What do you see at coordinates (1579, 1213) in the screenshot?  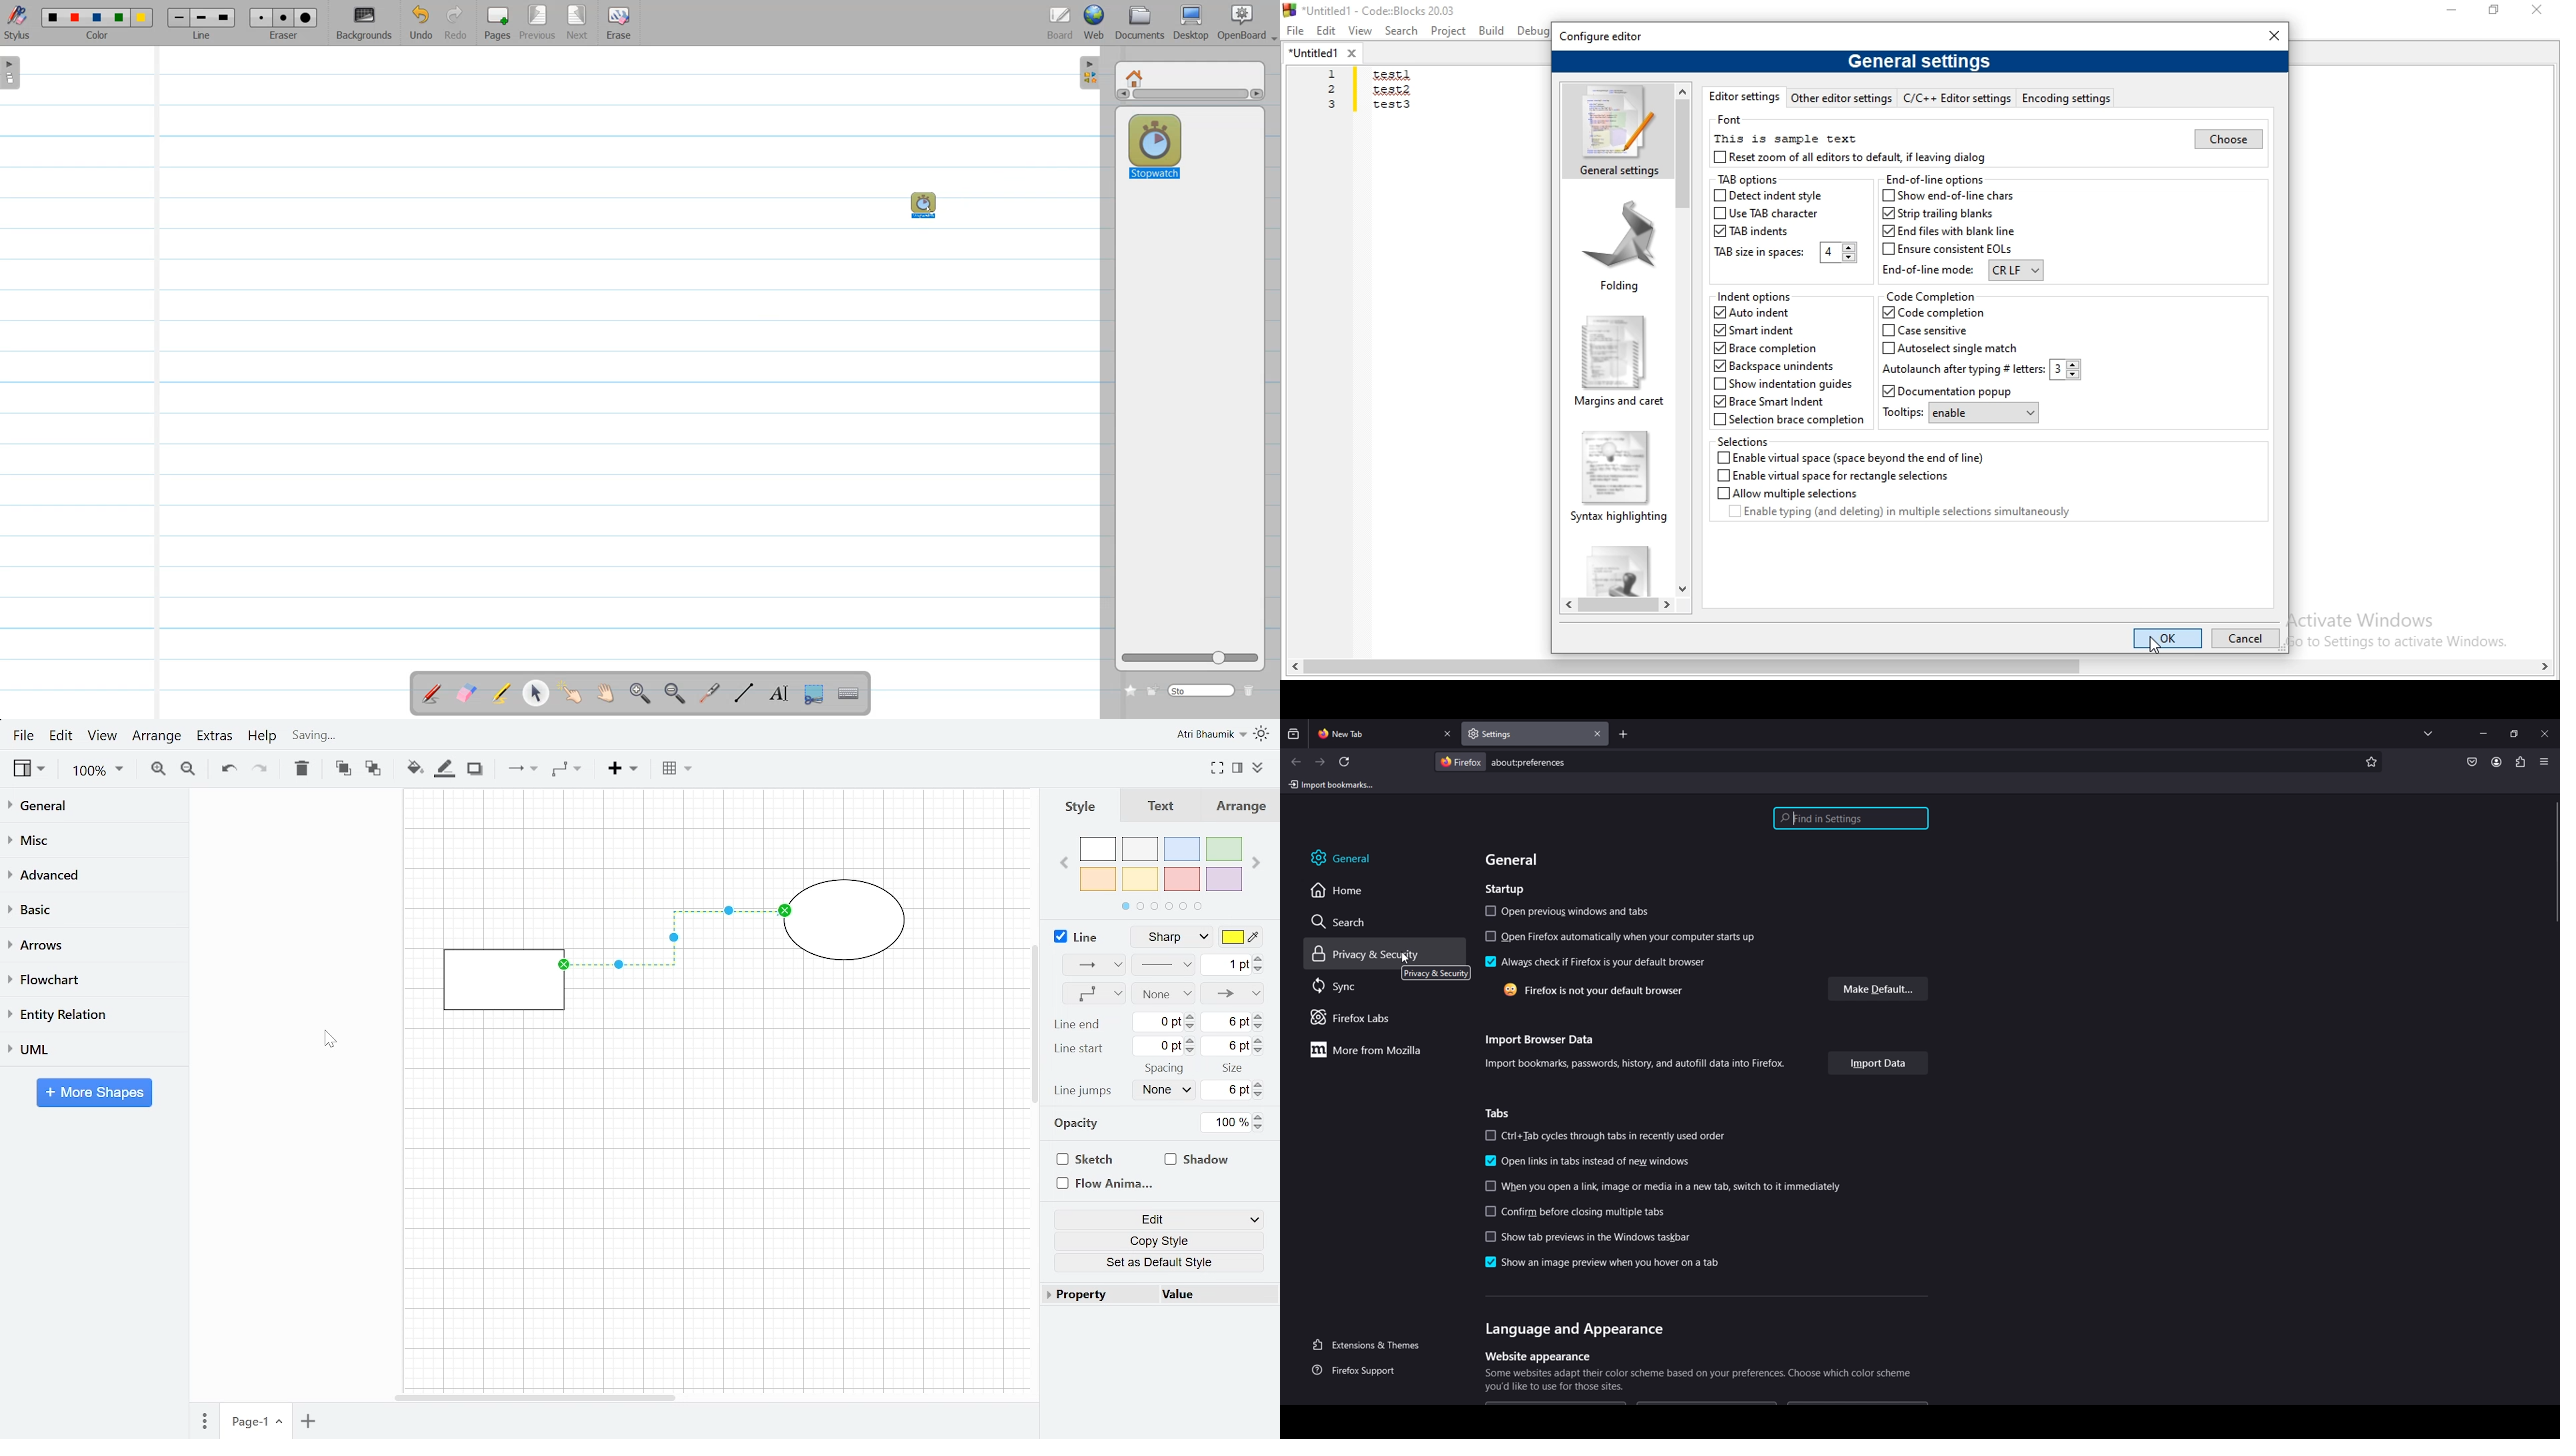 I see `confirm before closing multiple tabs` at bounding box center [1579, 1213].